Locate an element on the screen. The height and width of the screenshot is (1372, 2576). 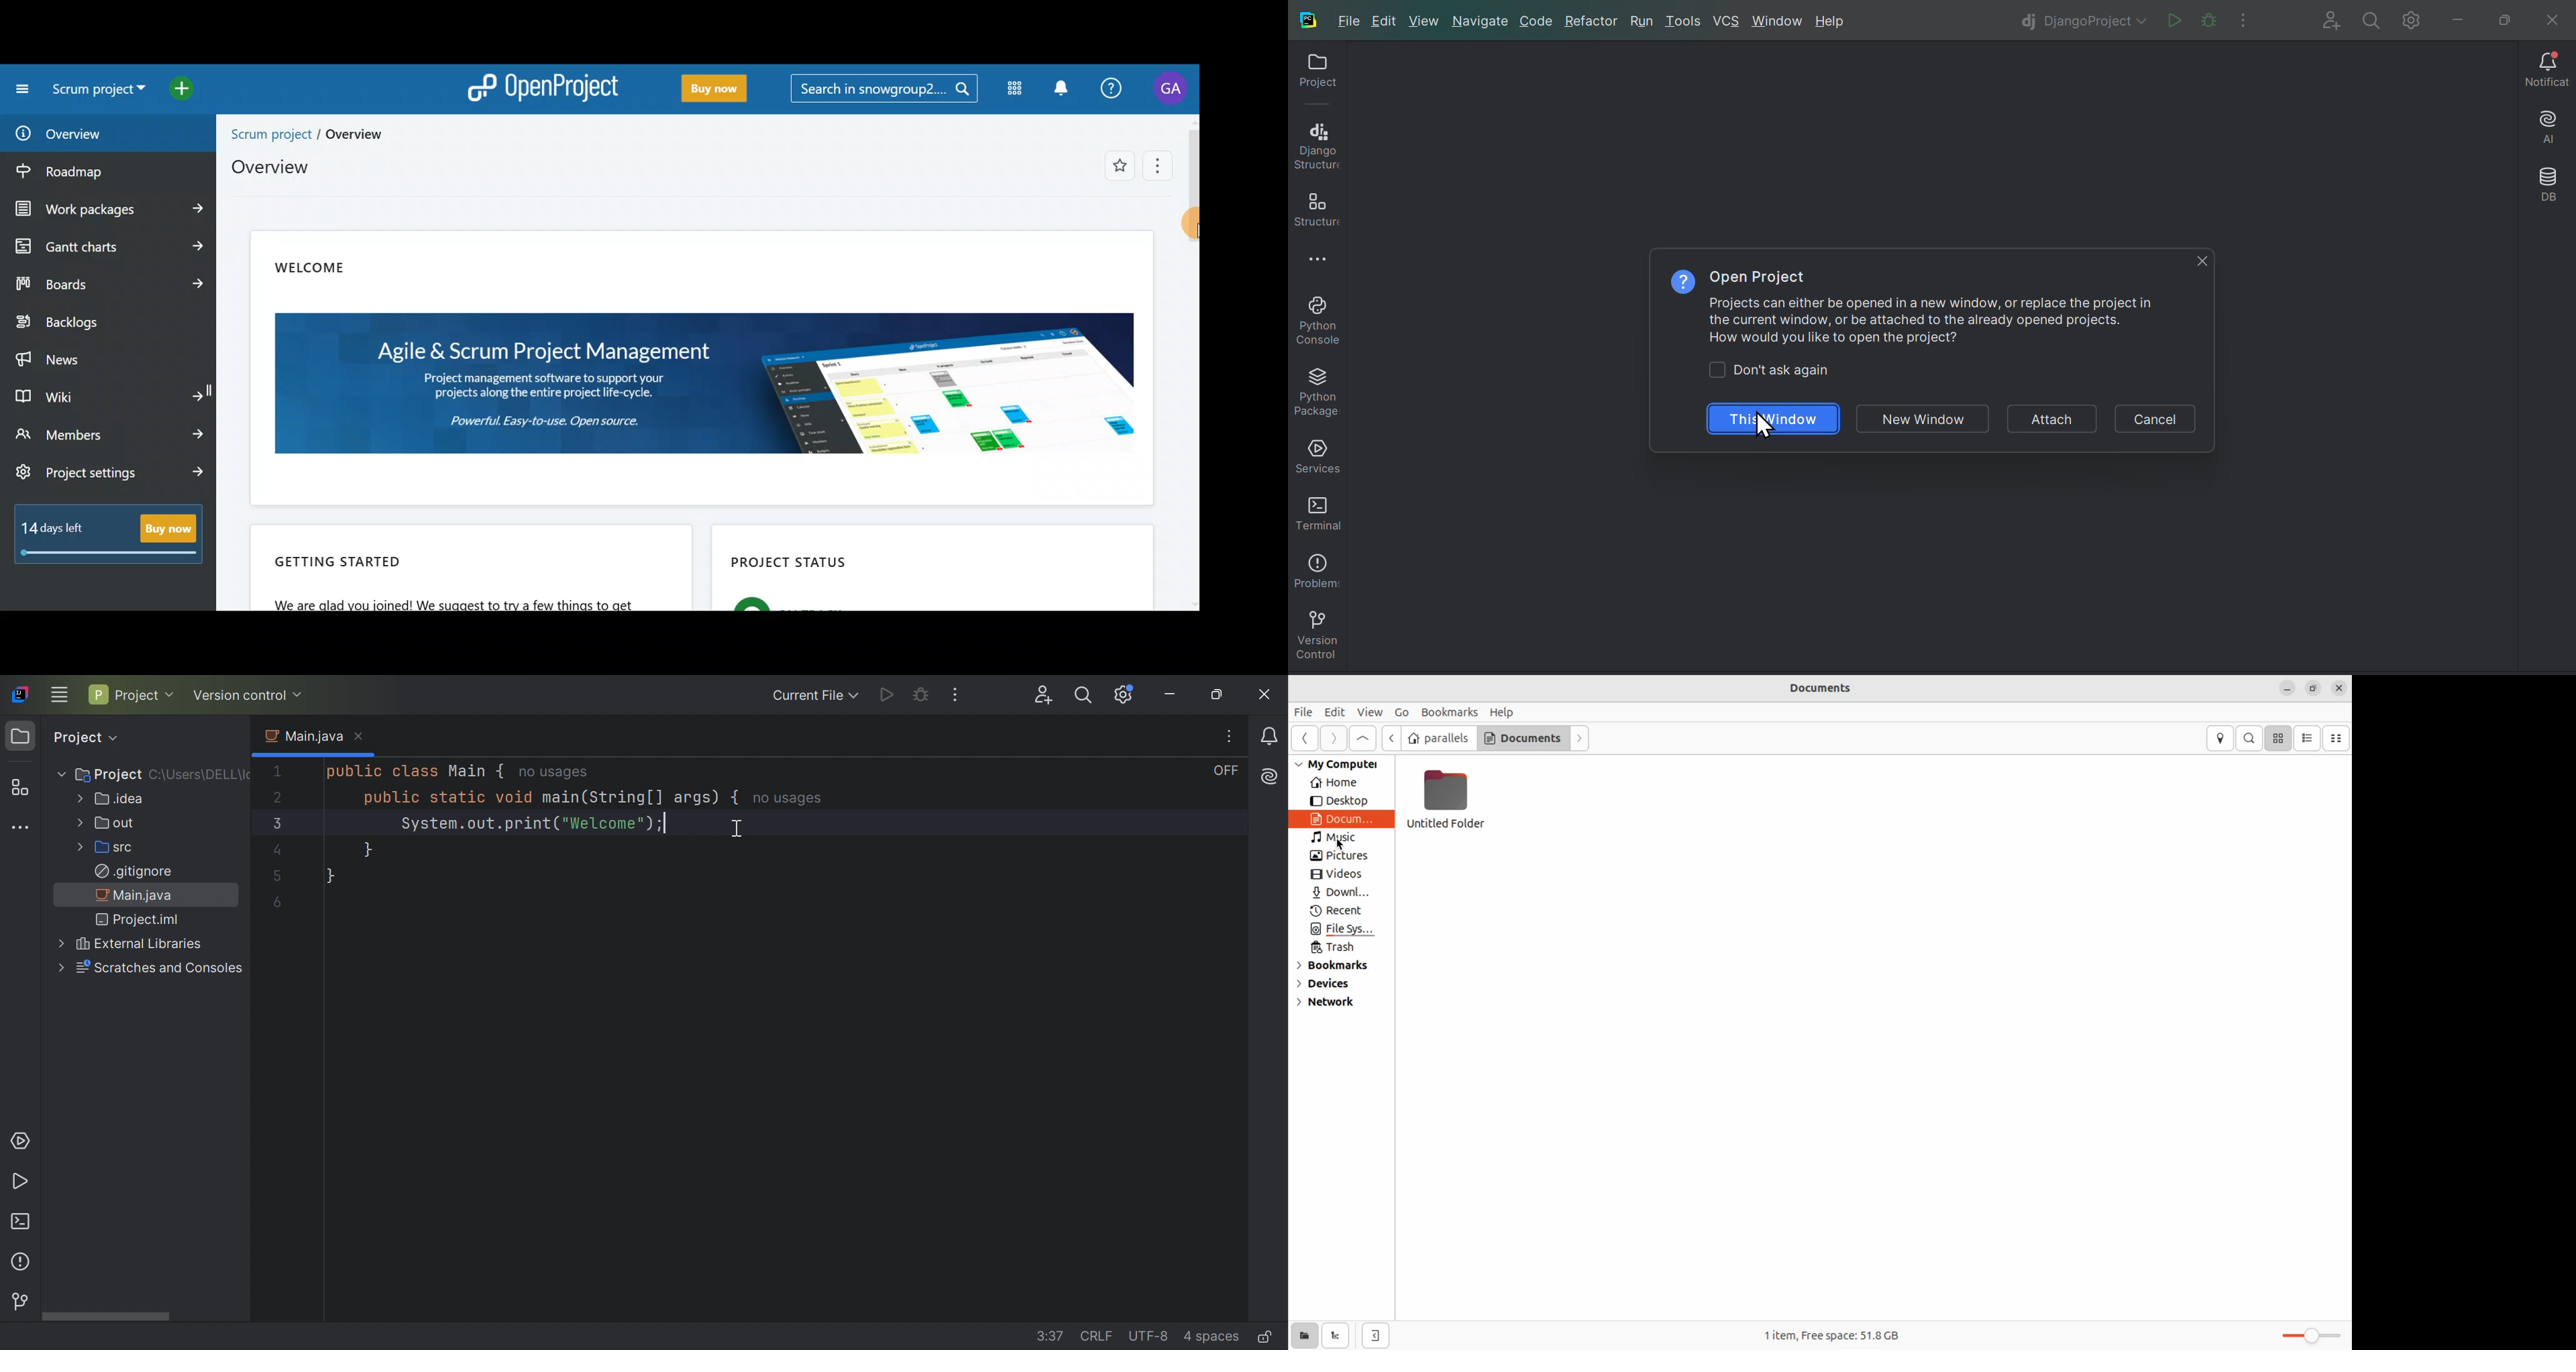
The window is located at coordinates (1921, 419).